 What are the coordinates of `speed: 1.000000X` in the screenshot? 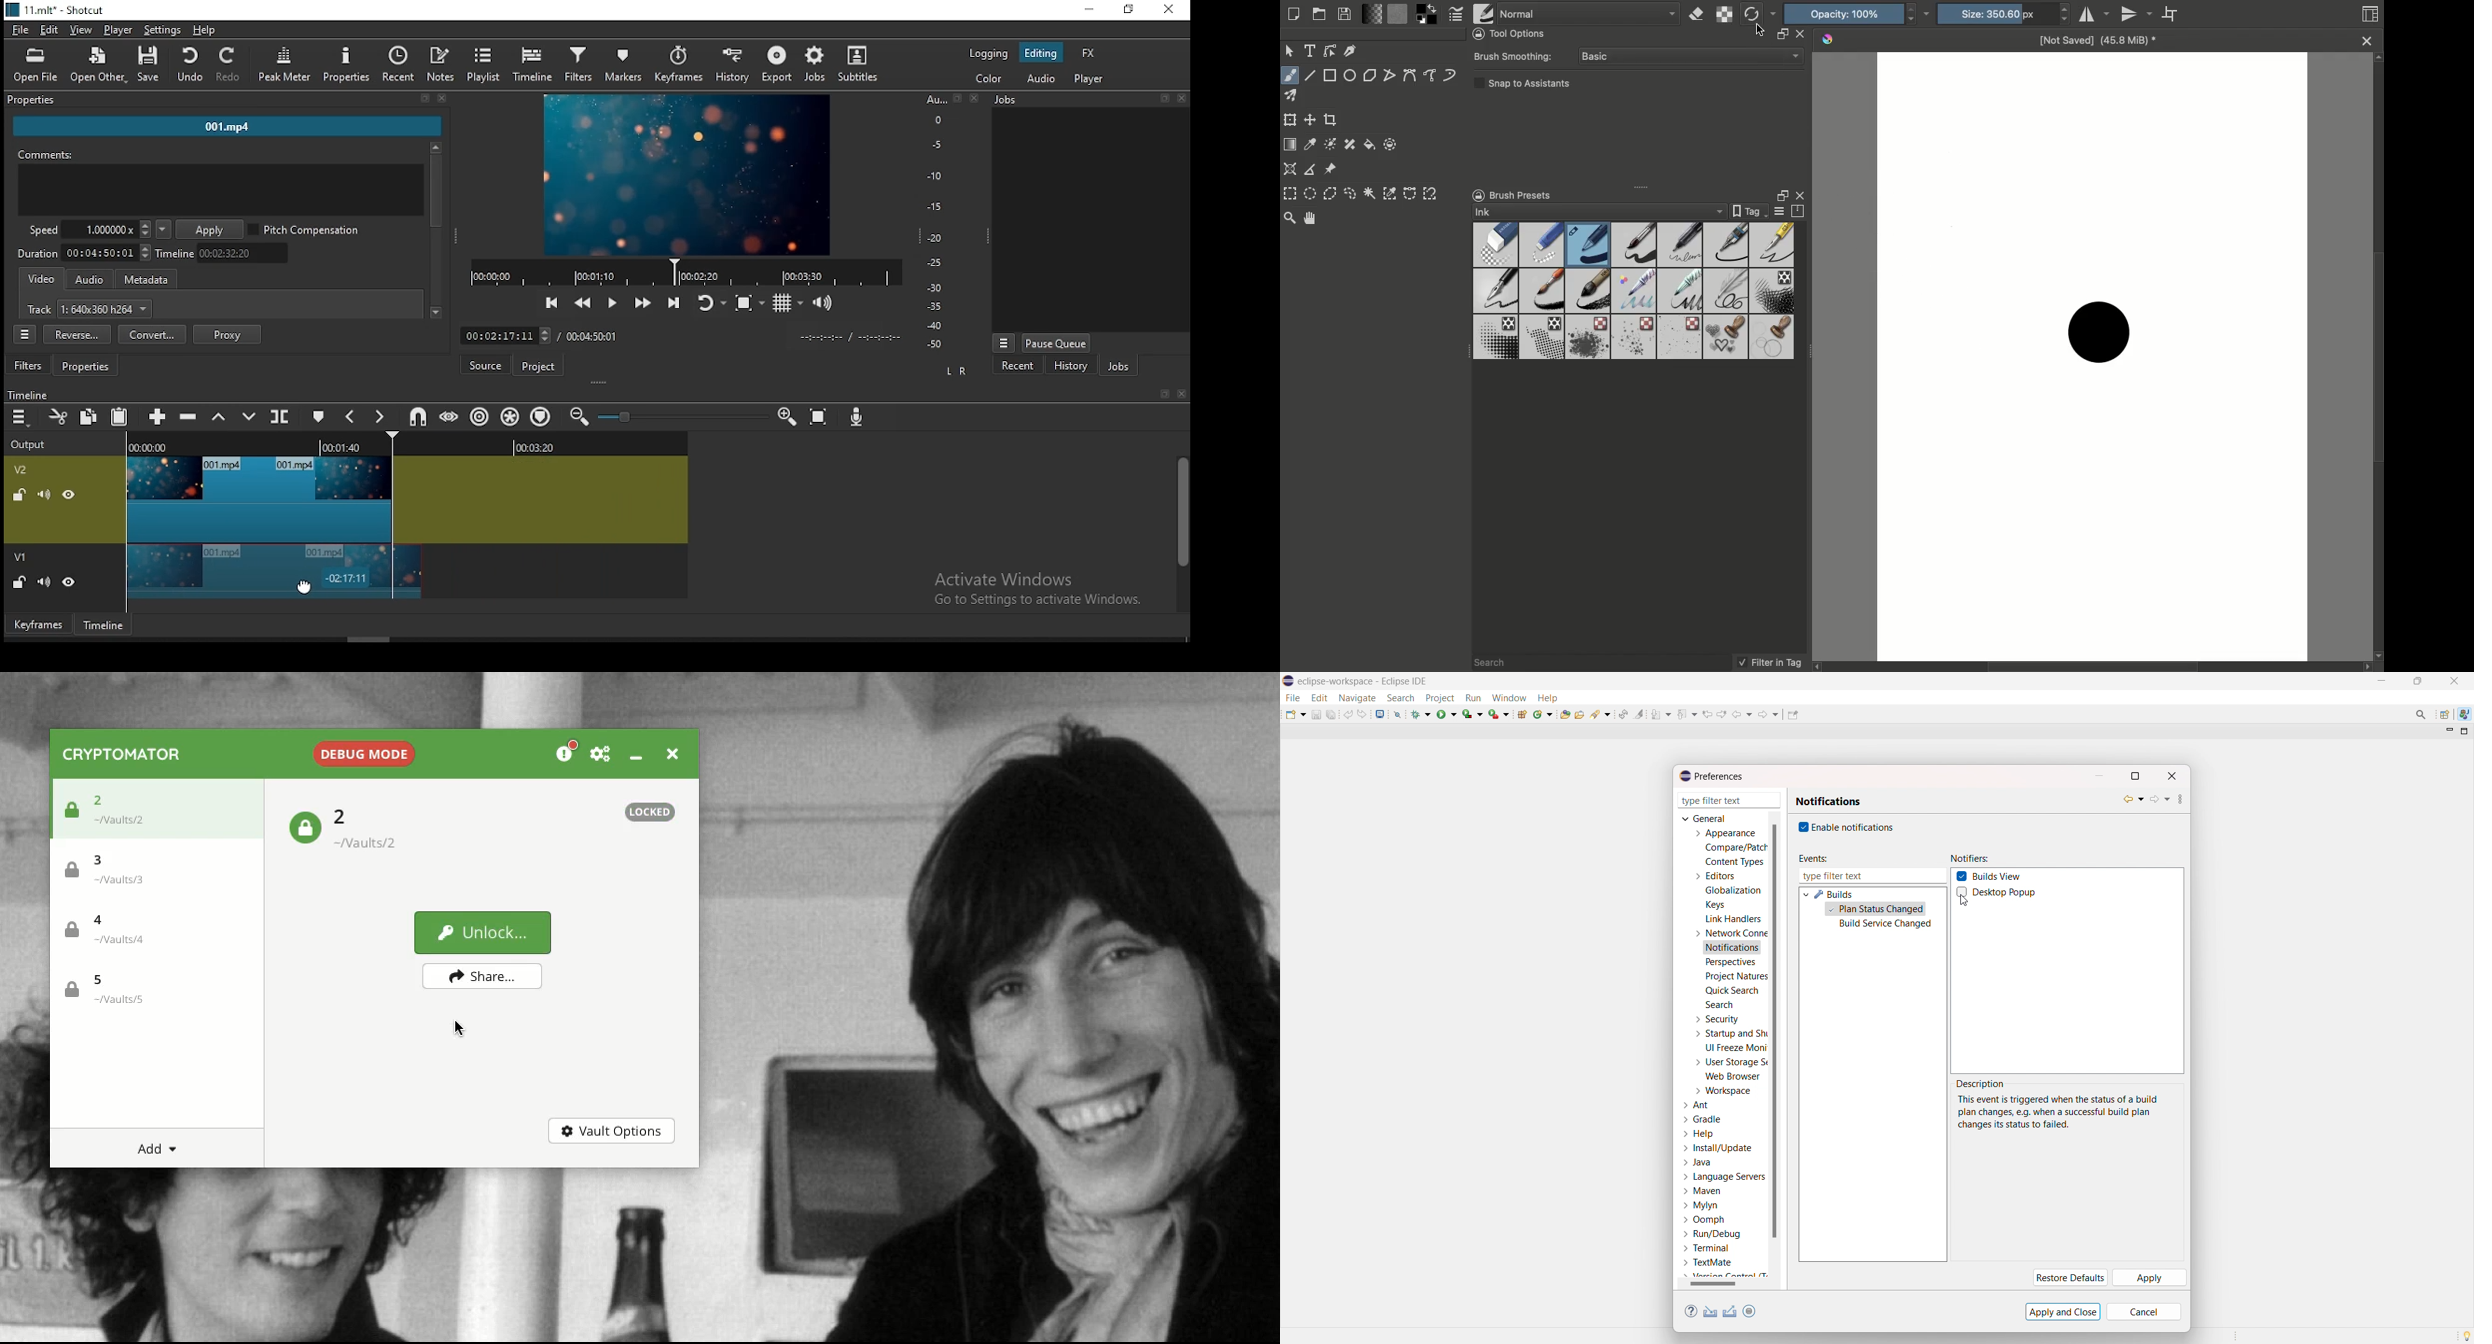 It's located at (84, 230).